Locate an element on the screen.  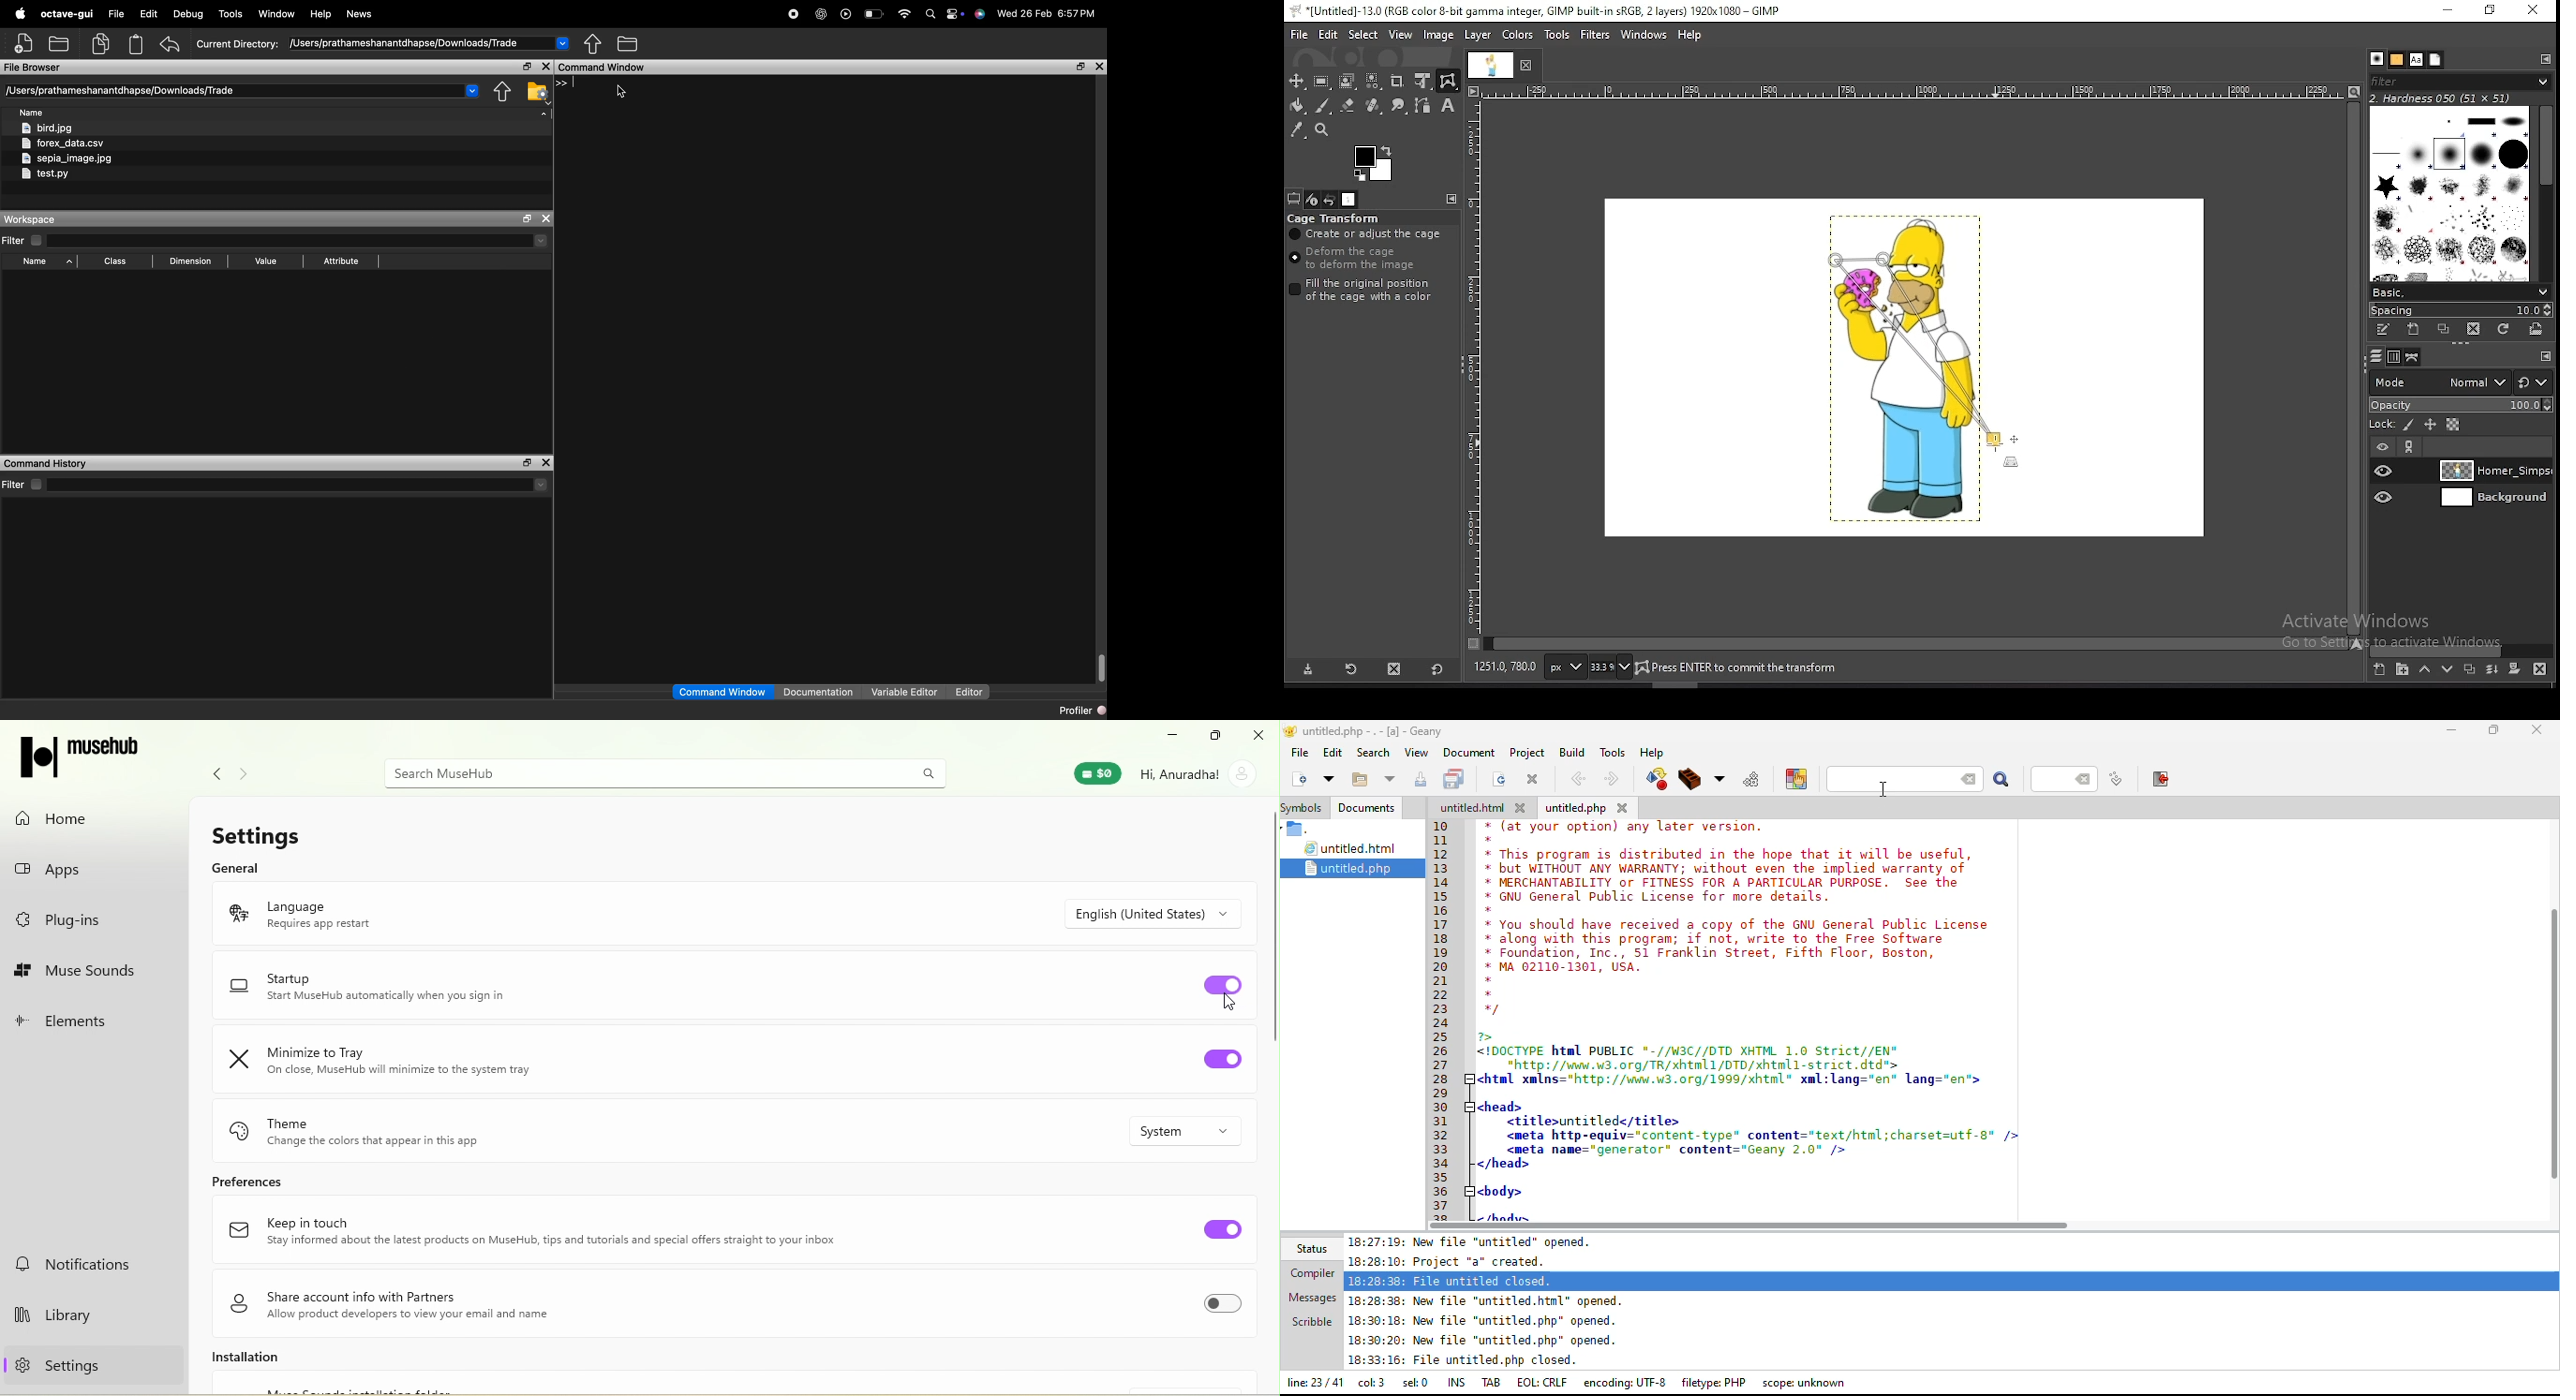
close is located at coordinates (544, 66).